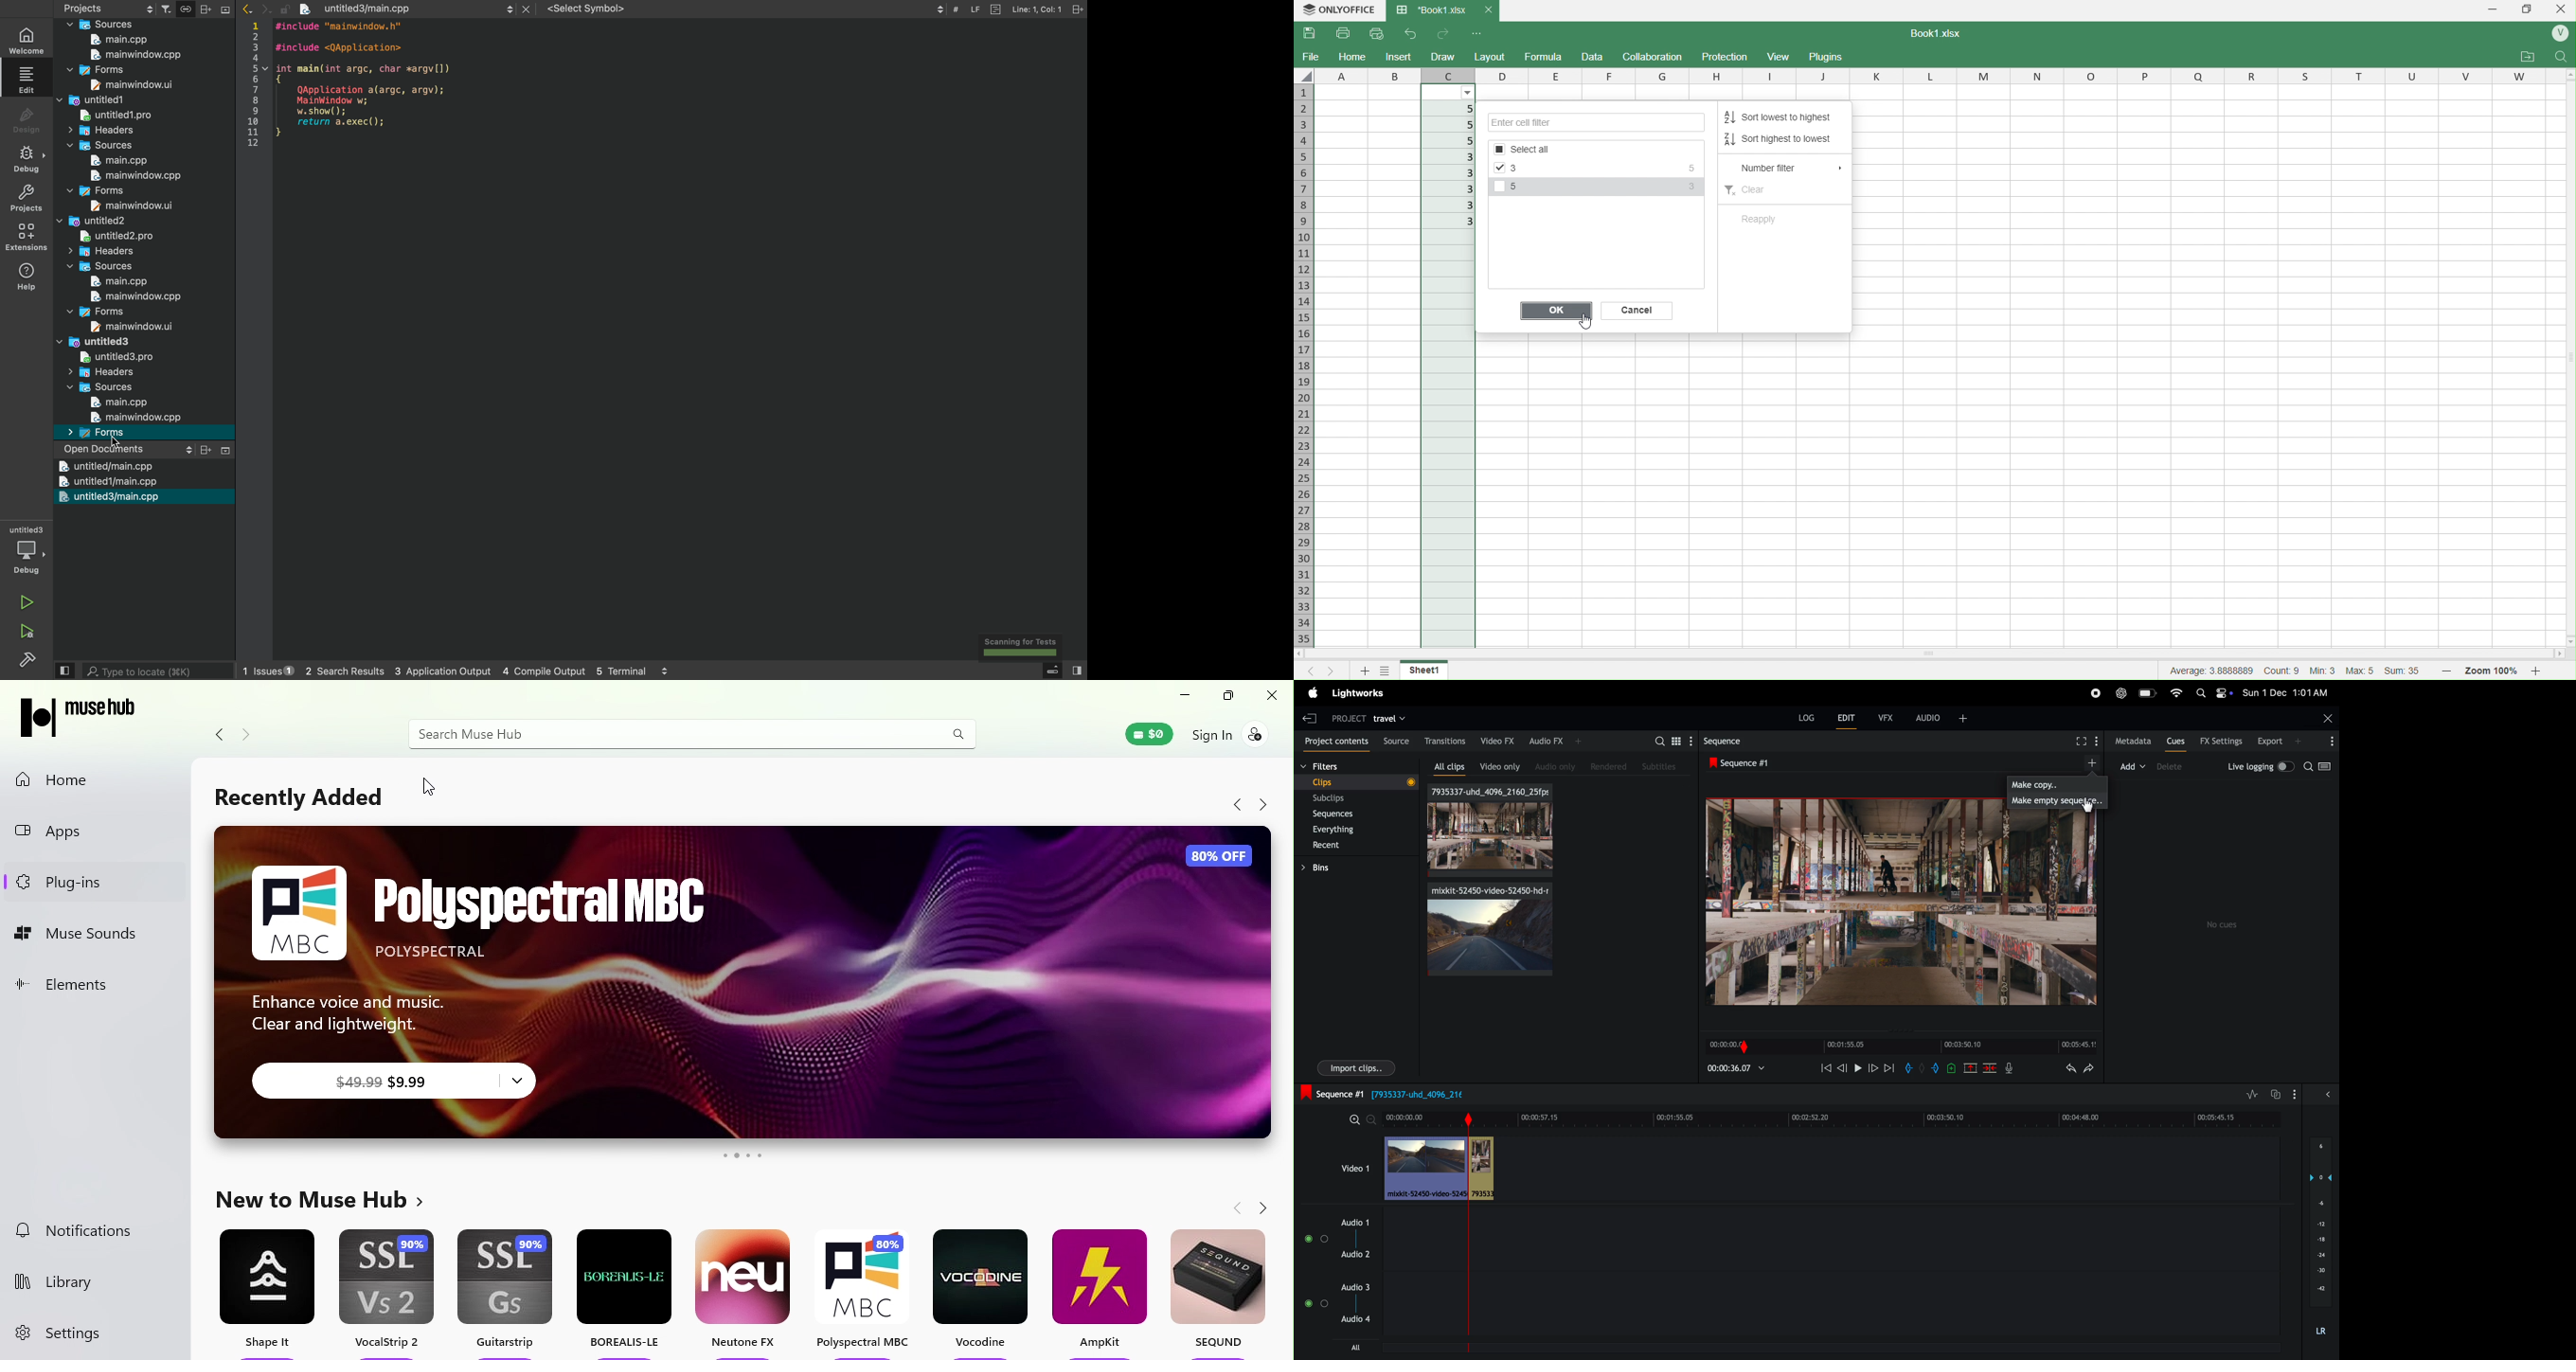  Describe the element at coordinates (2362, 670) in the screenshot. I see `Max` at that location.